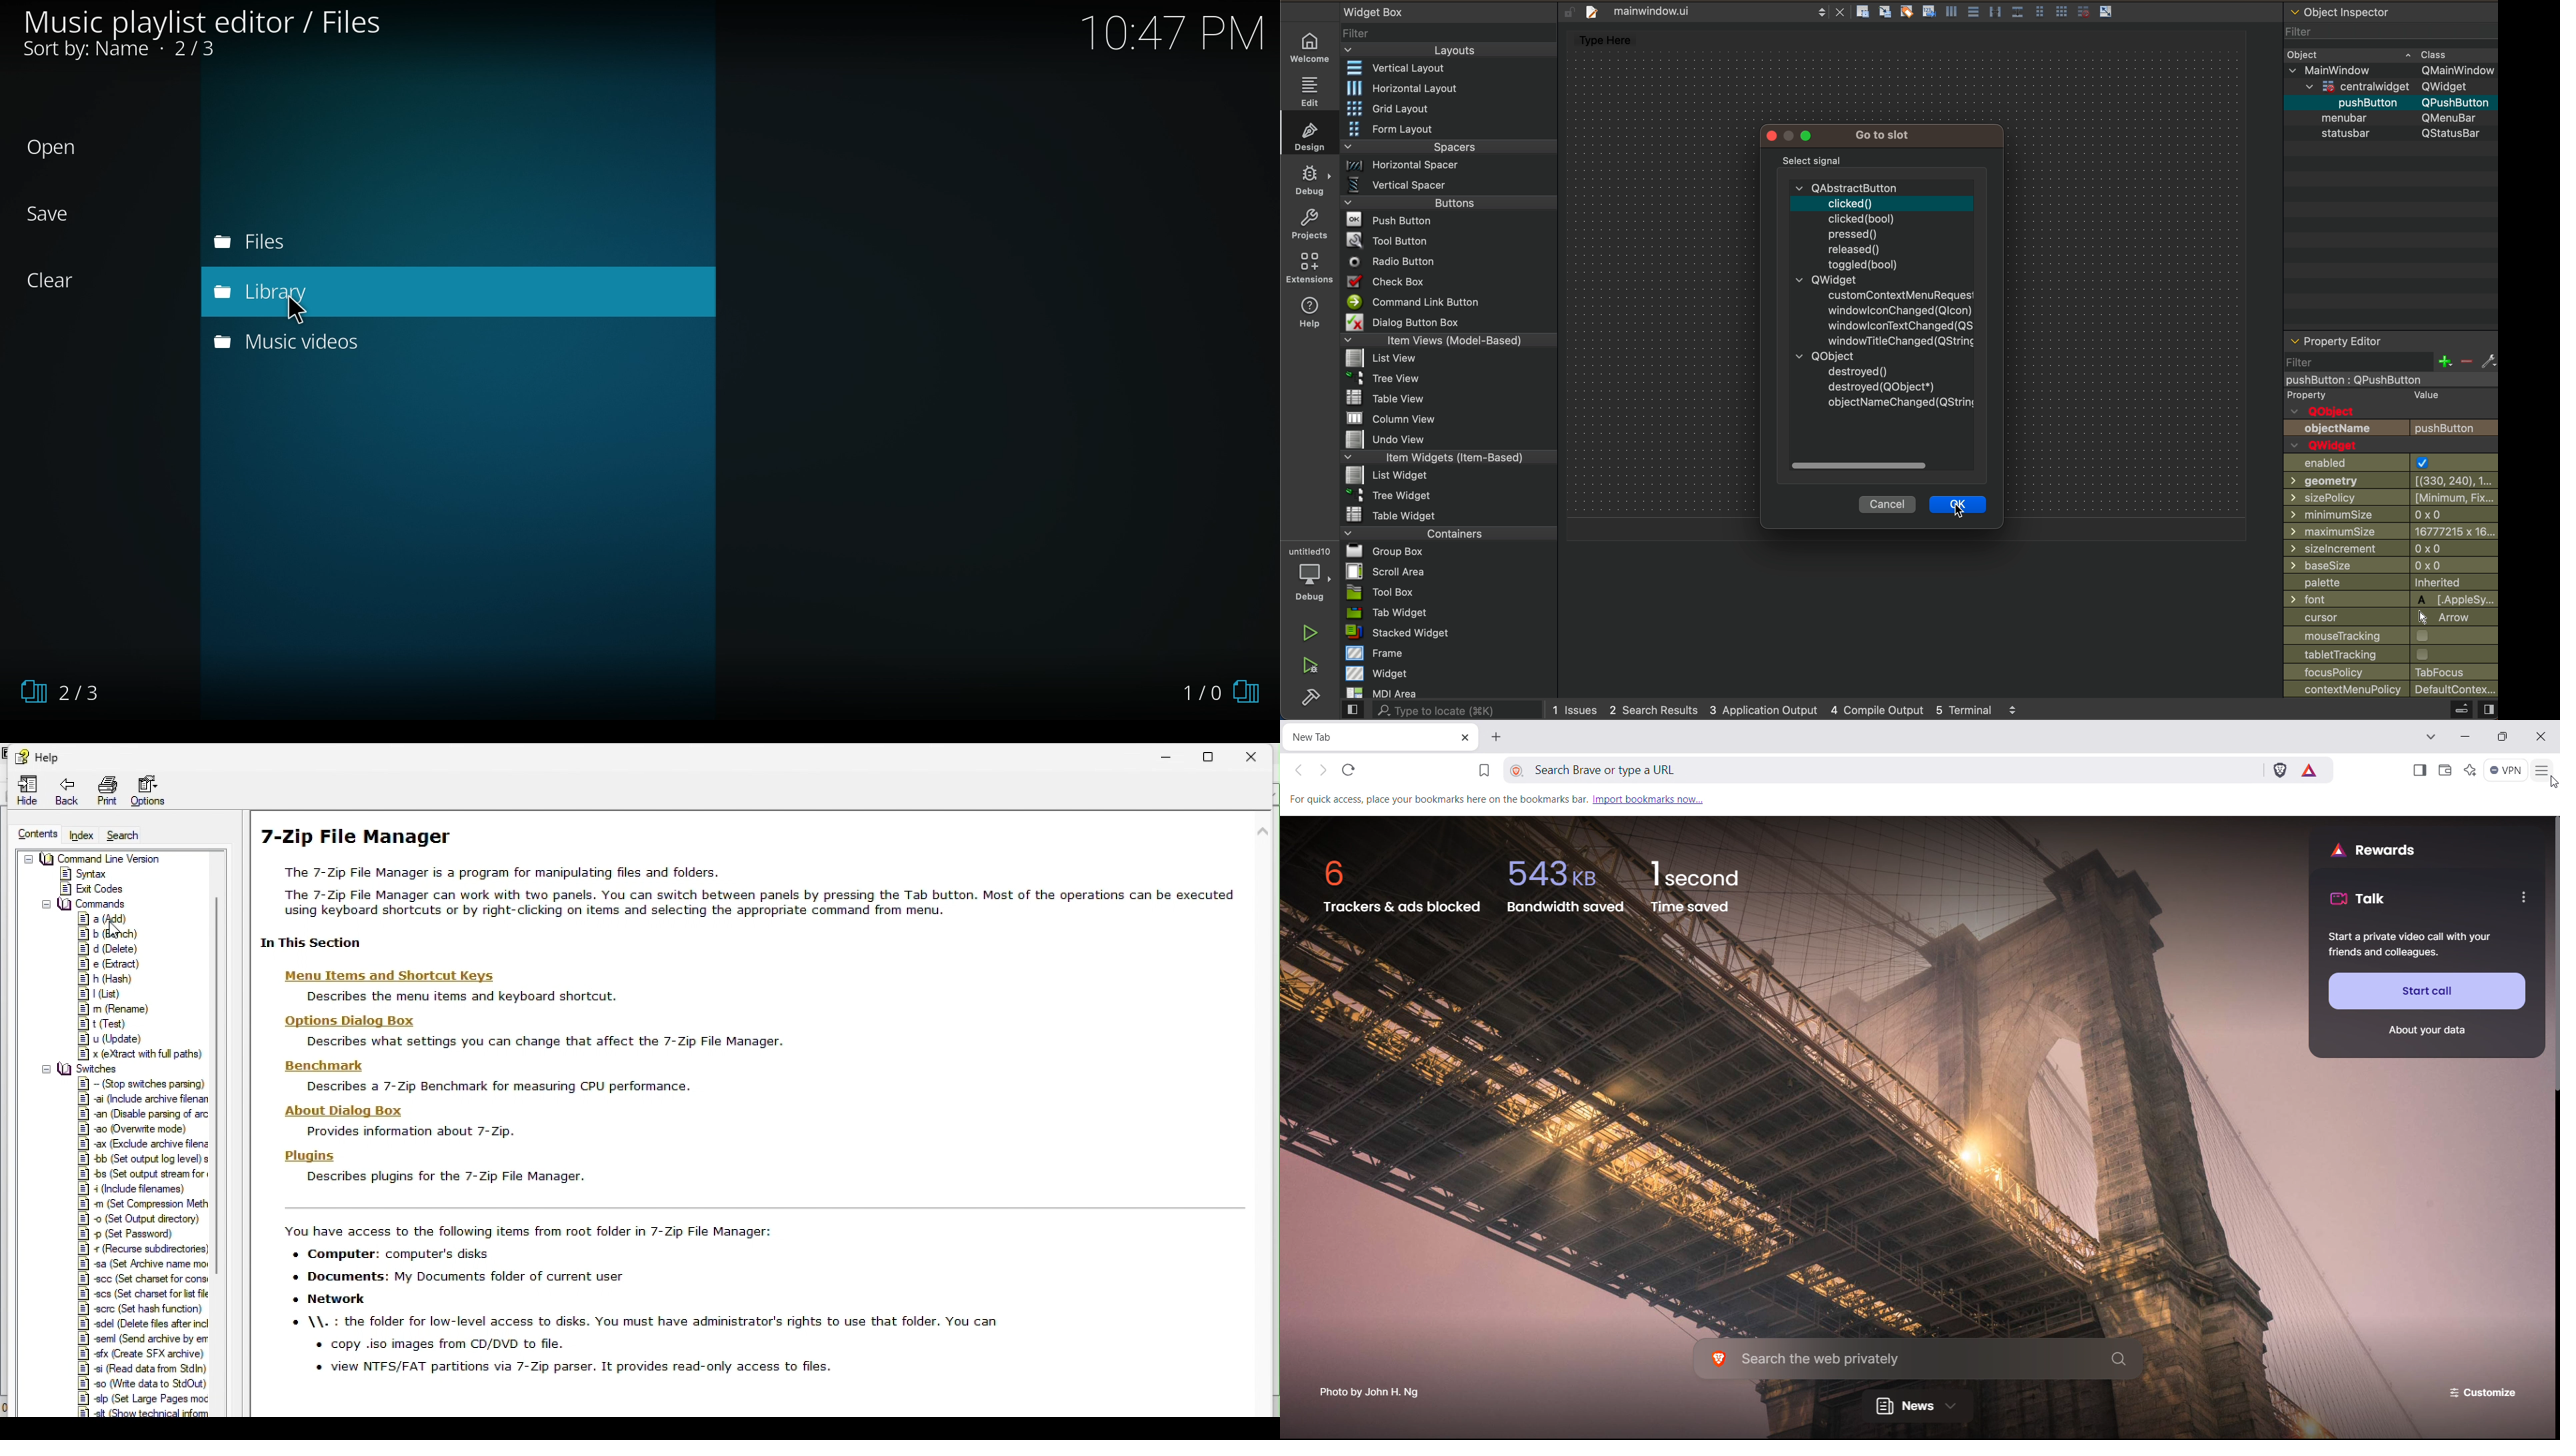 The width and height of the screenshot is (2576, 1456). Describe the element at coordinates (1447, 516) in the screenshot. I see `table` at that location.